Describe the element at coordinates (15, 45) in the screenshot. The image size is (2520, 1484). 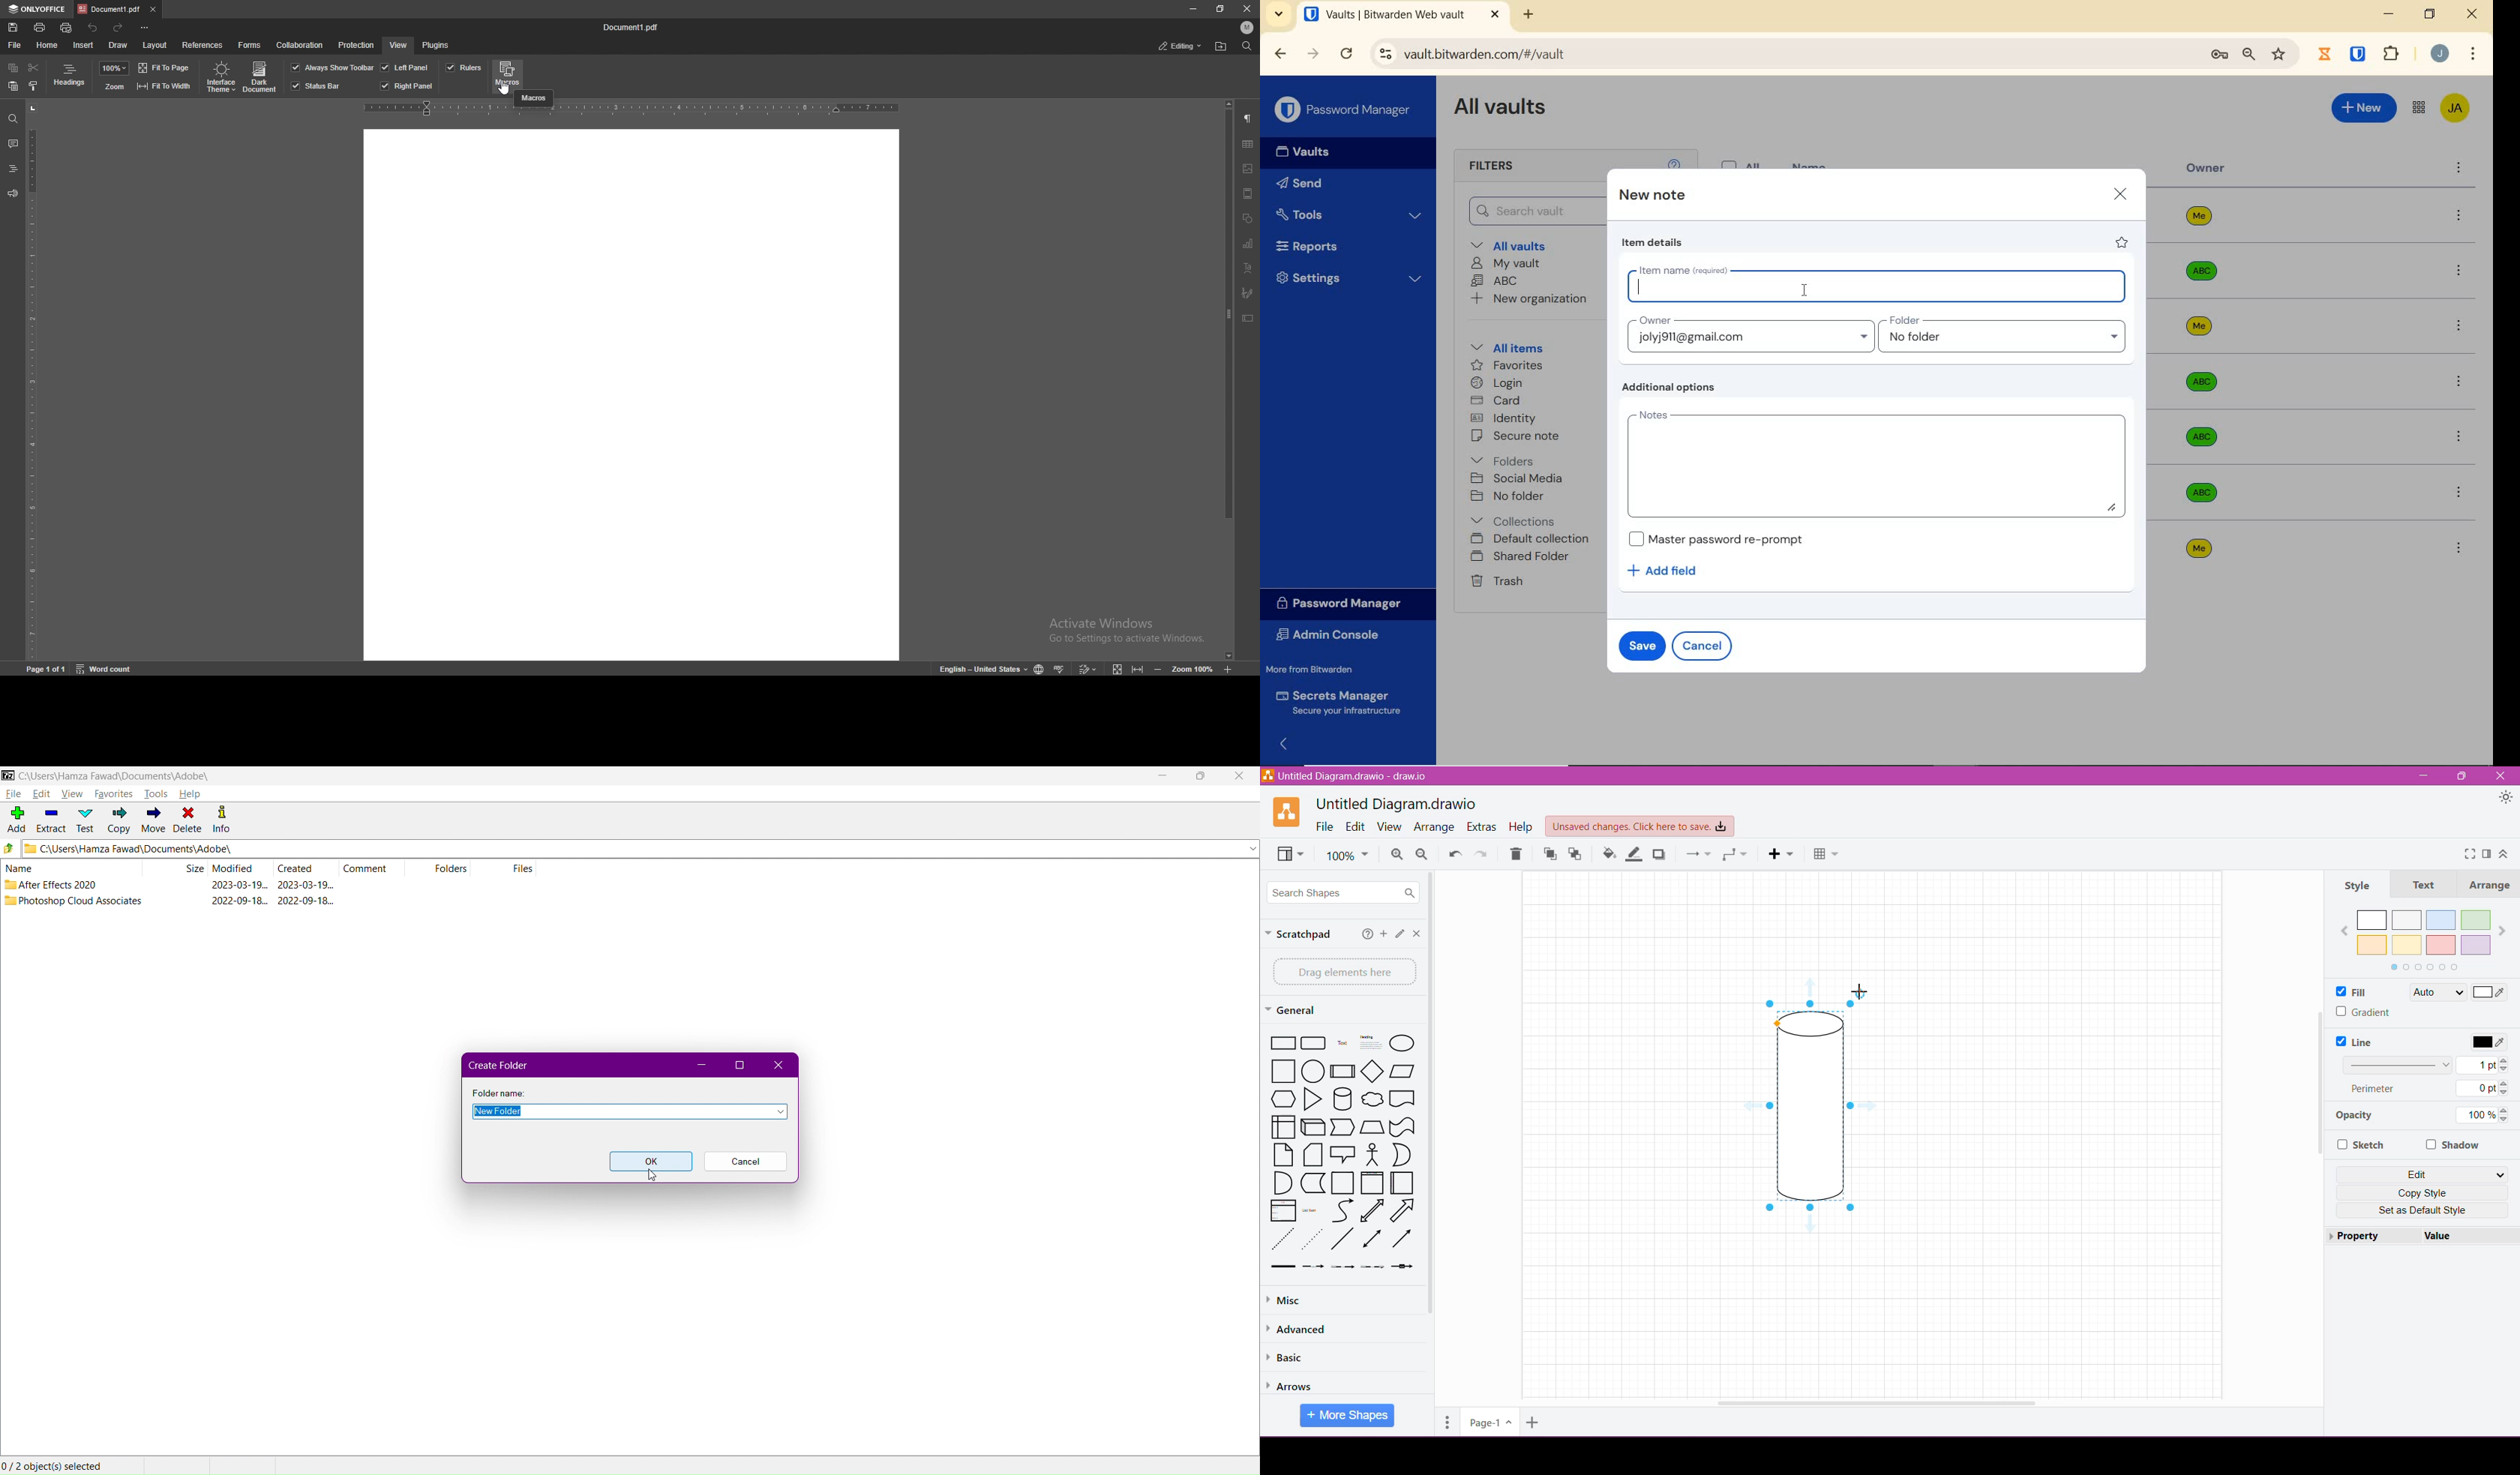
I see `file` at that location.